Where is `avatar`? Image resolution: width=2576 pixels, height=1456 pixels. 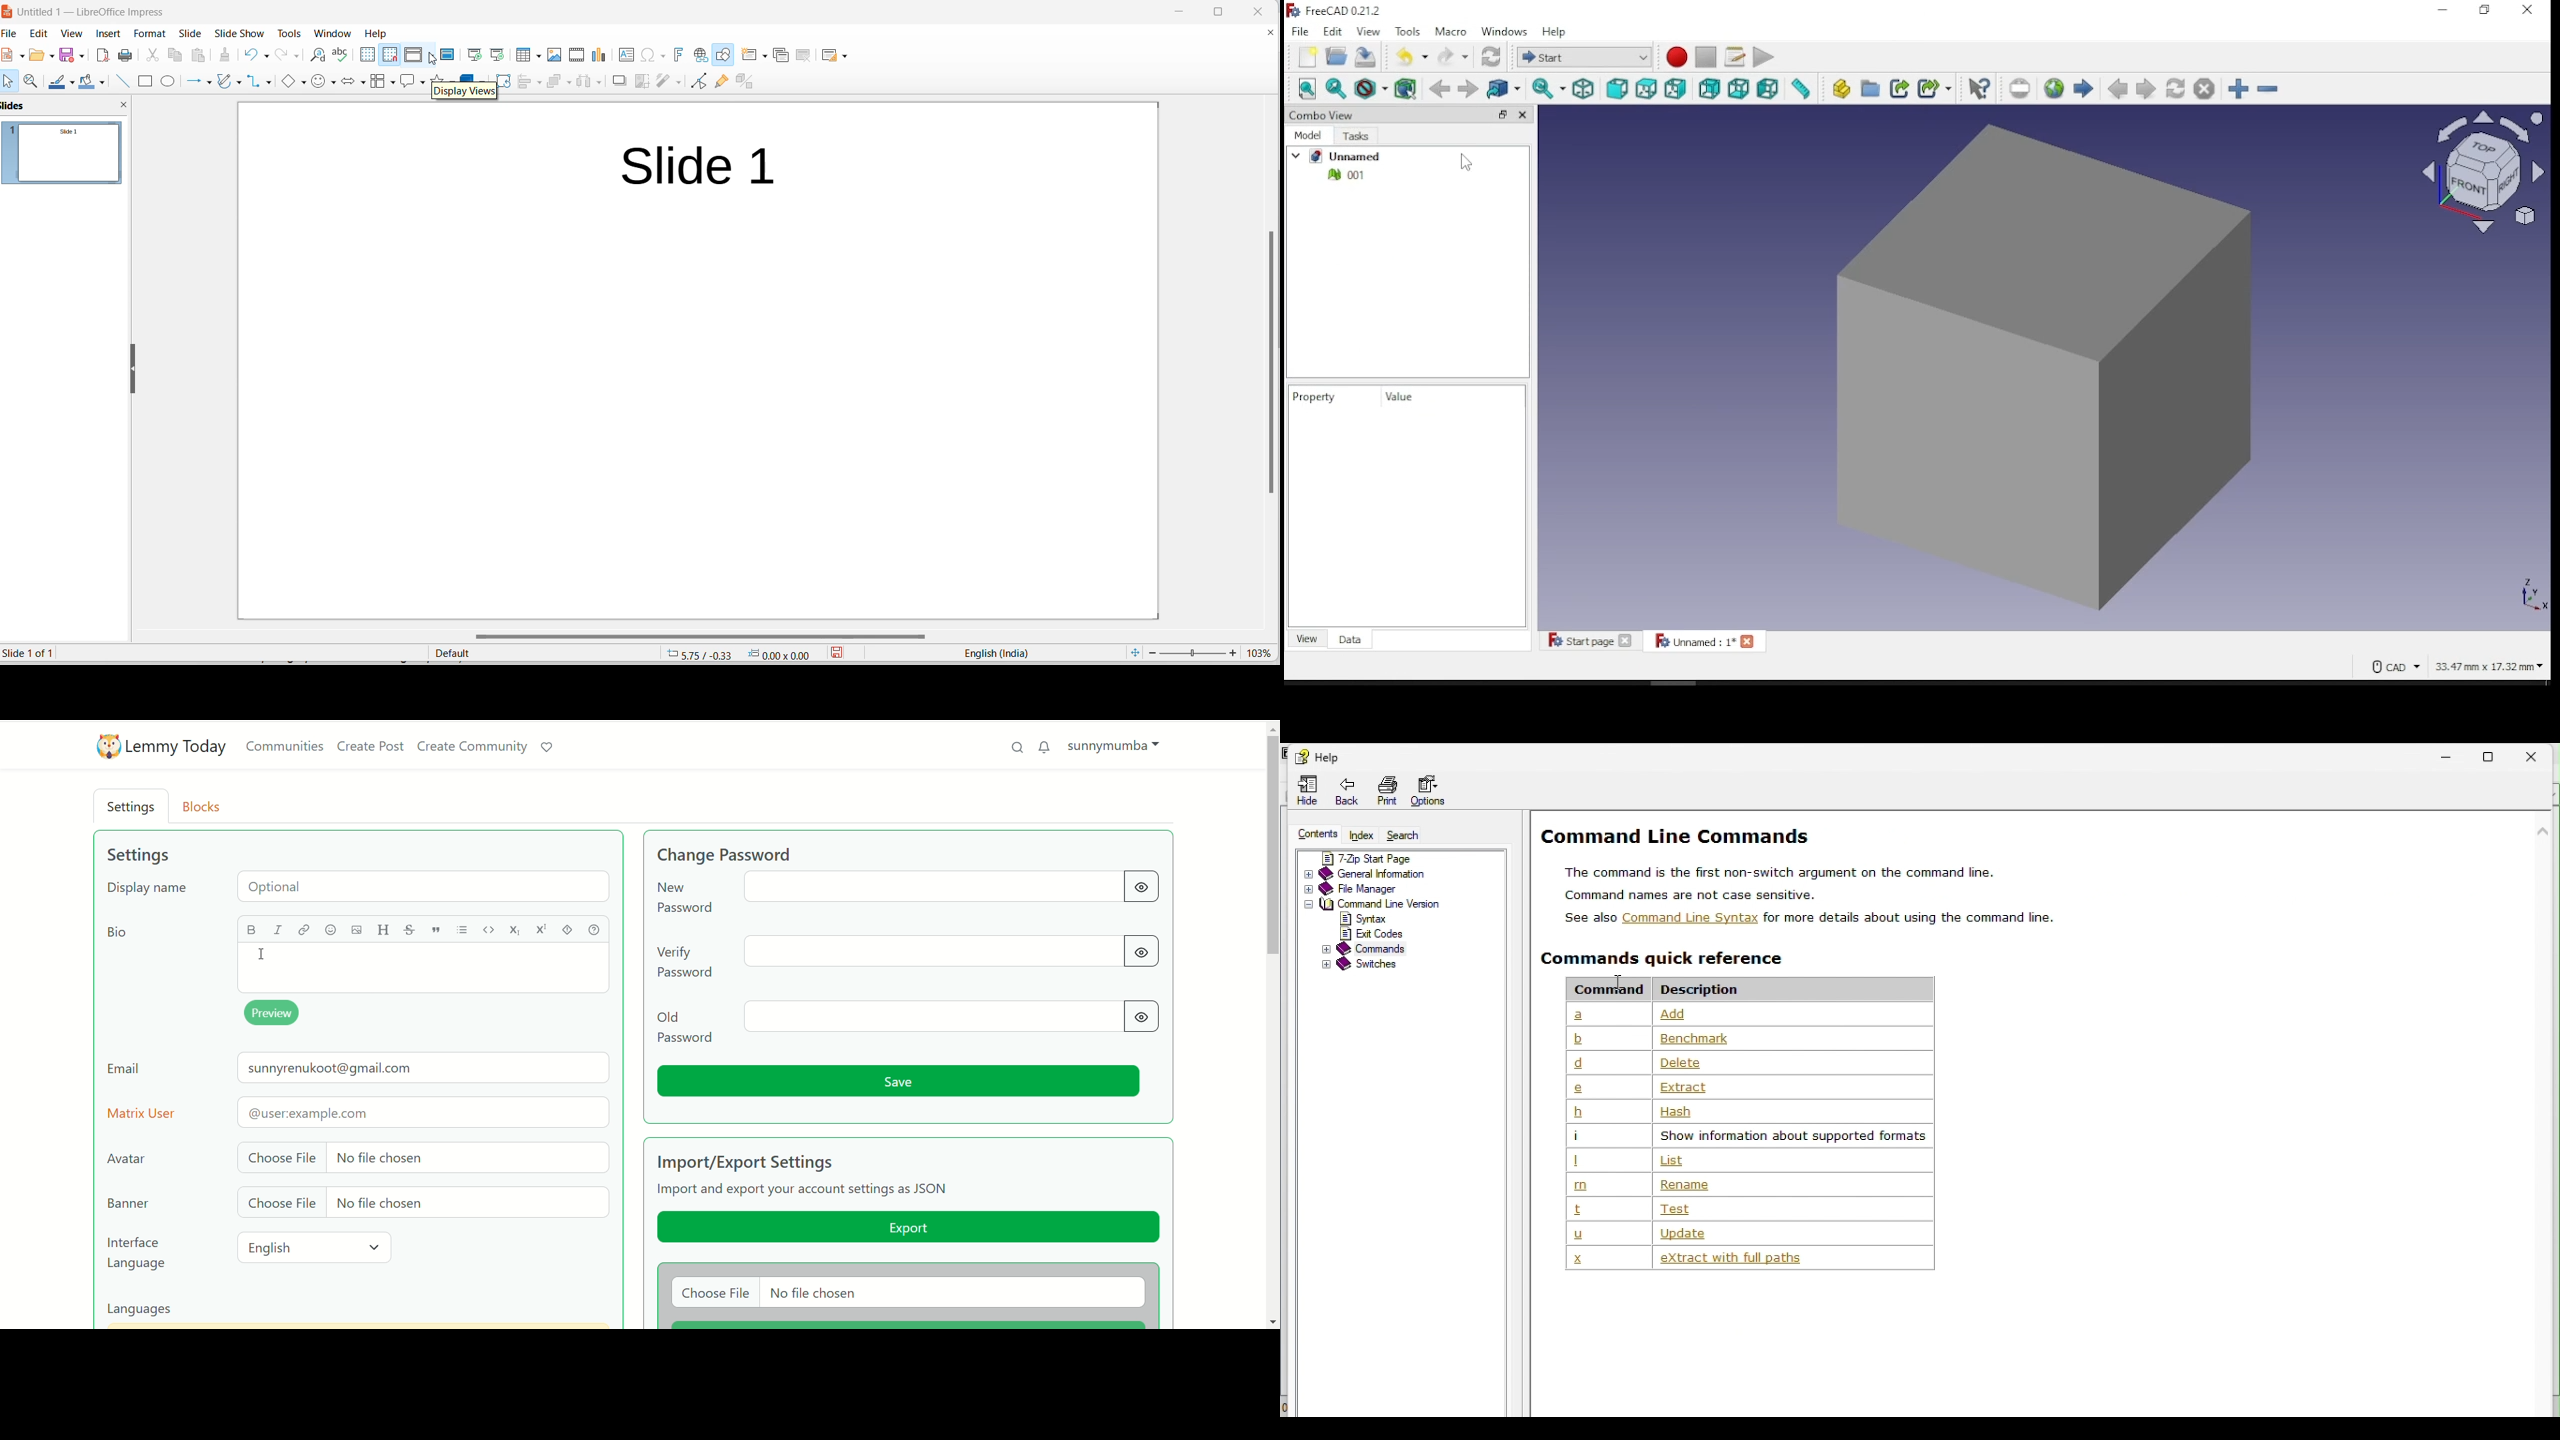
avatar is located at coordinates (129, 1159).